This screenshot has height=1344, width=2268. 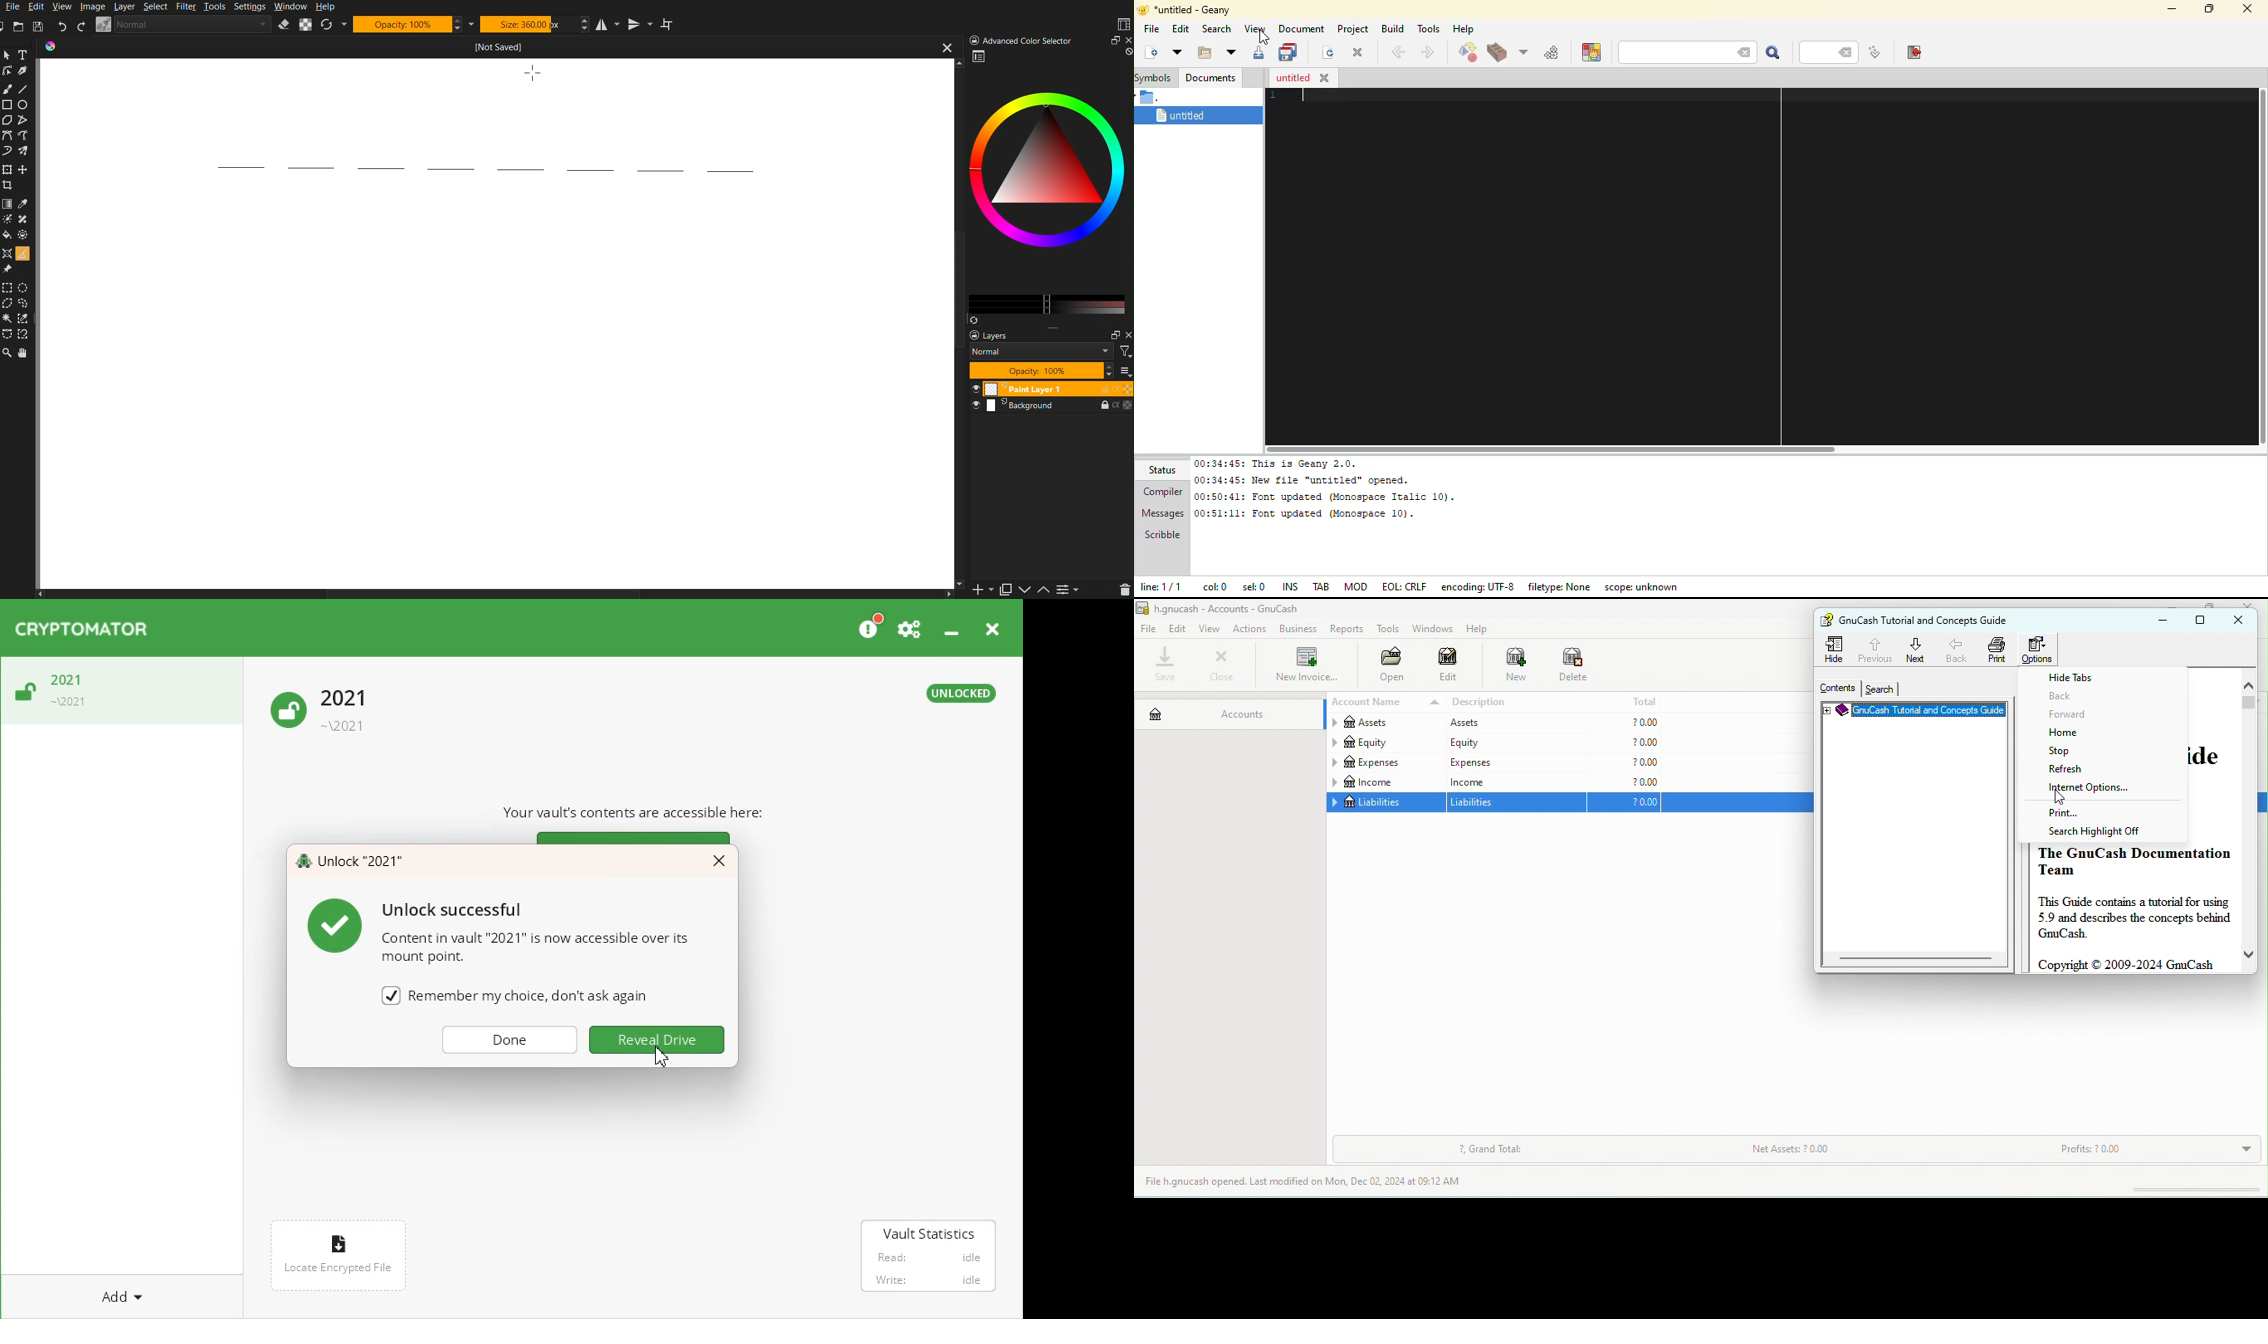 I want to click on Redo, so click(x=81, y=26).